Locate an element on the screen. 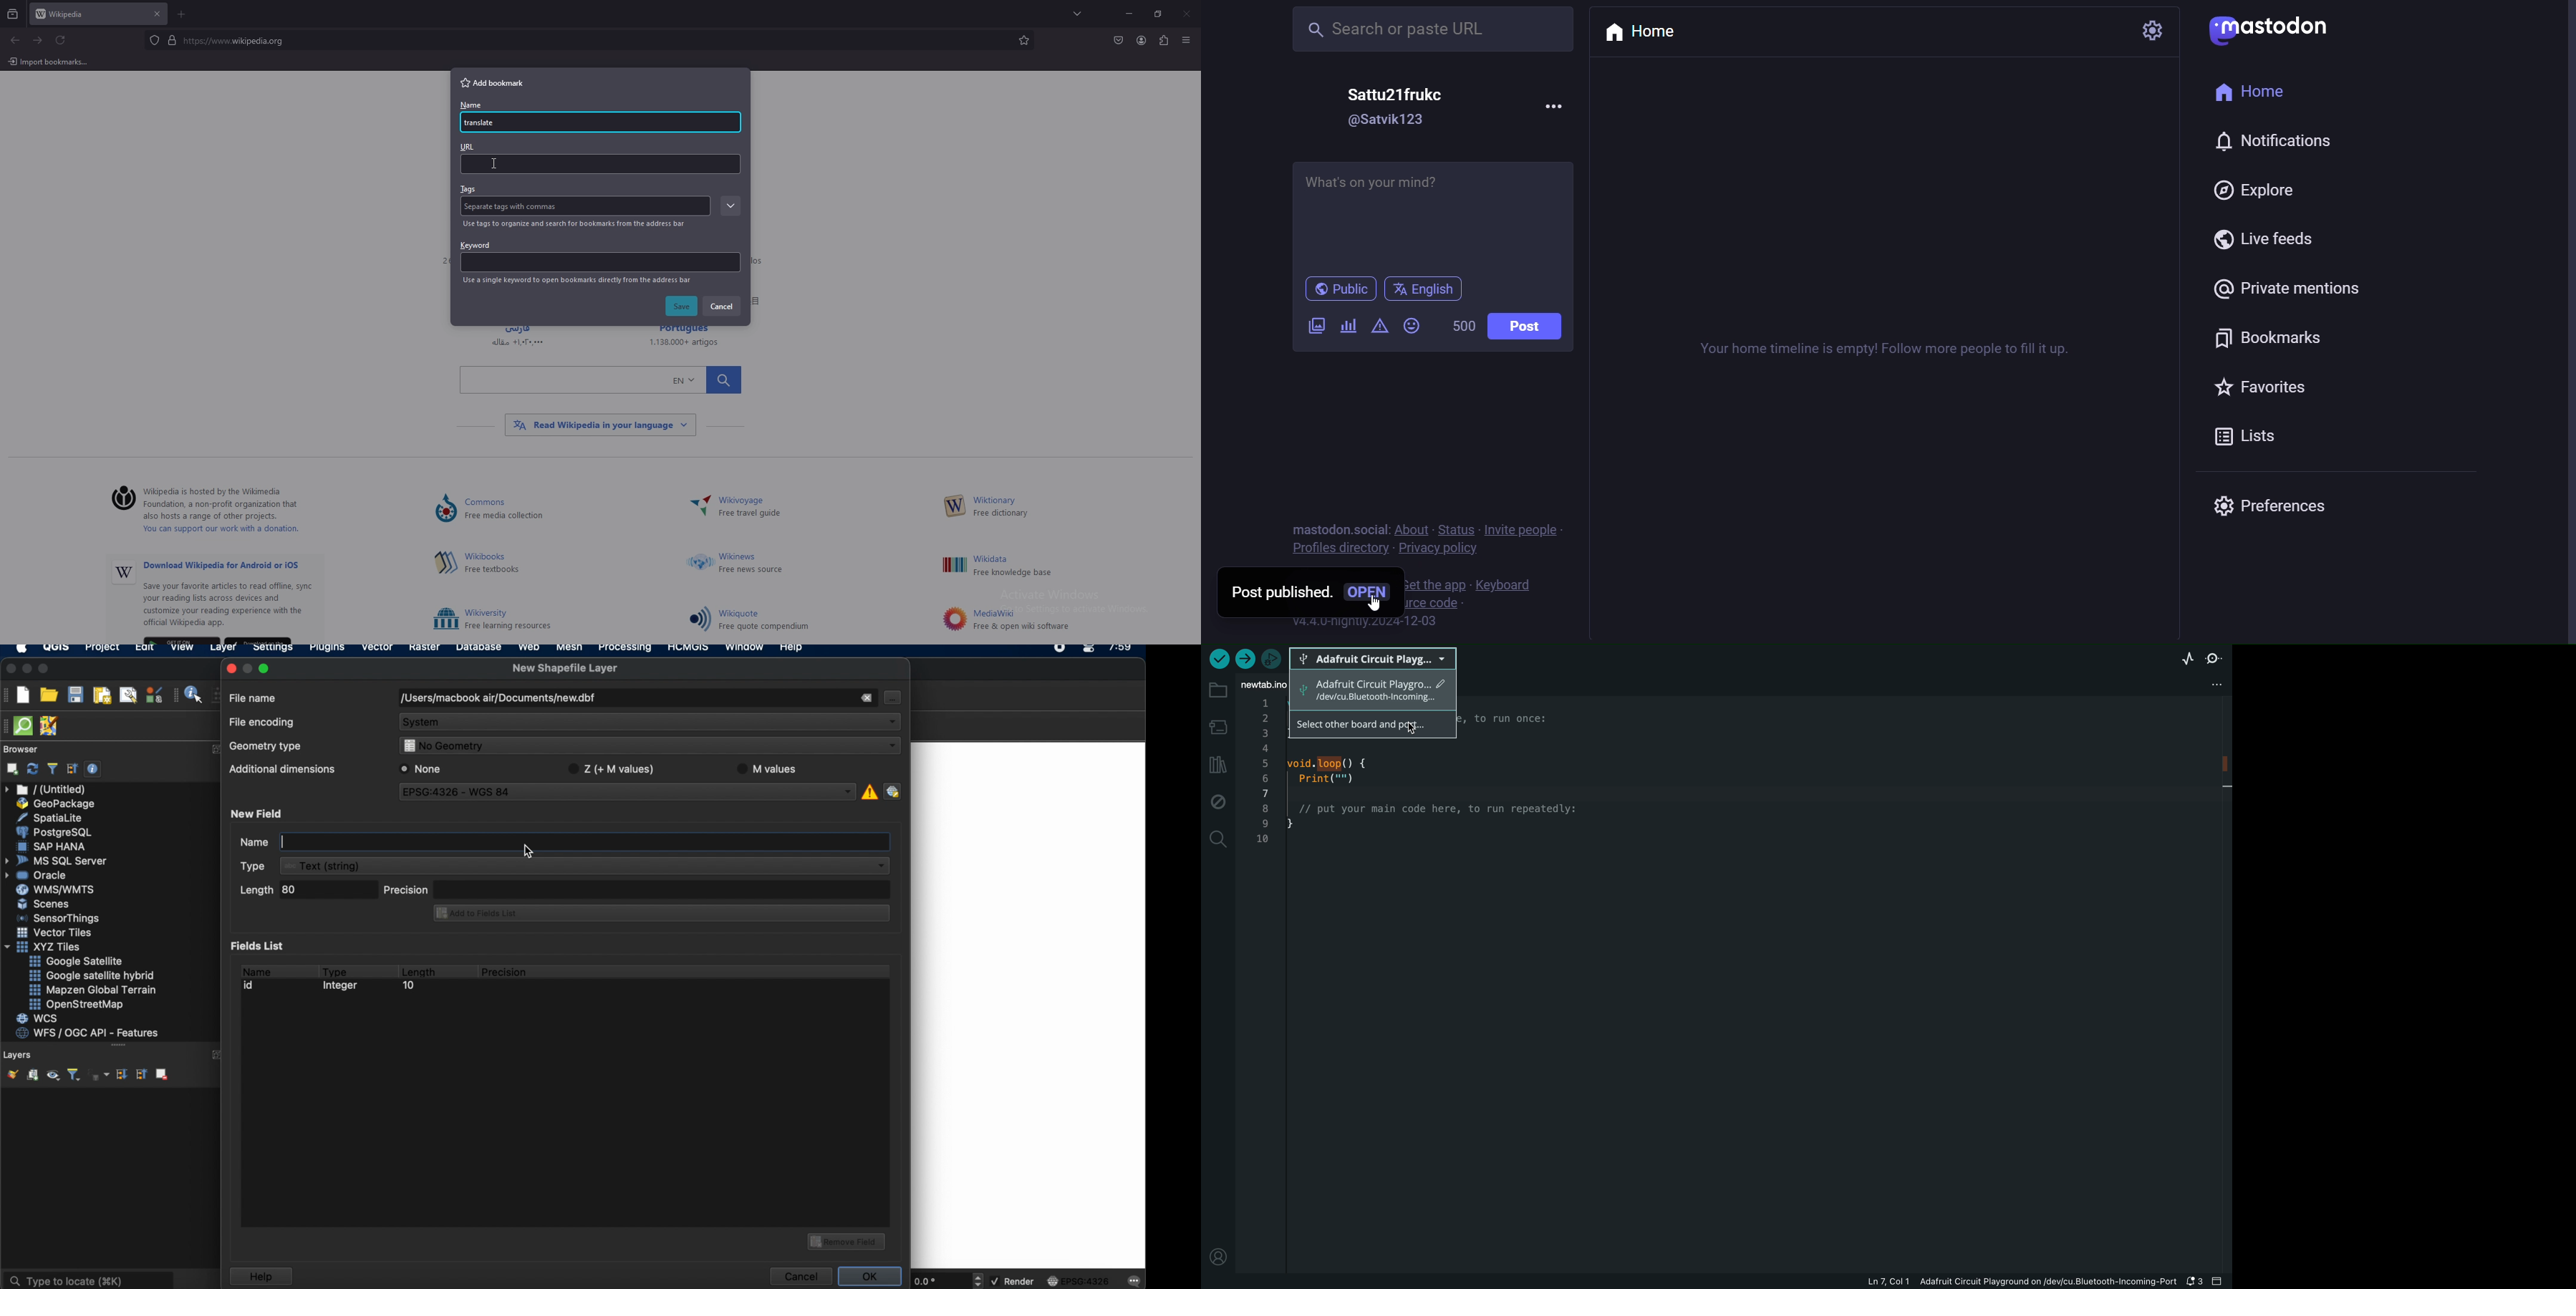 The height and width of the screenshot is (1316, 2576). name is located at coordinates (1397, 90).